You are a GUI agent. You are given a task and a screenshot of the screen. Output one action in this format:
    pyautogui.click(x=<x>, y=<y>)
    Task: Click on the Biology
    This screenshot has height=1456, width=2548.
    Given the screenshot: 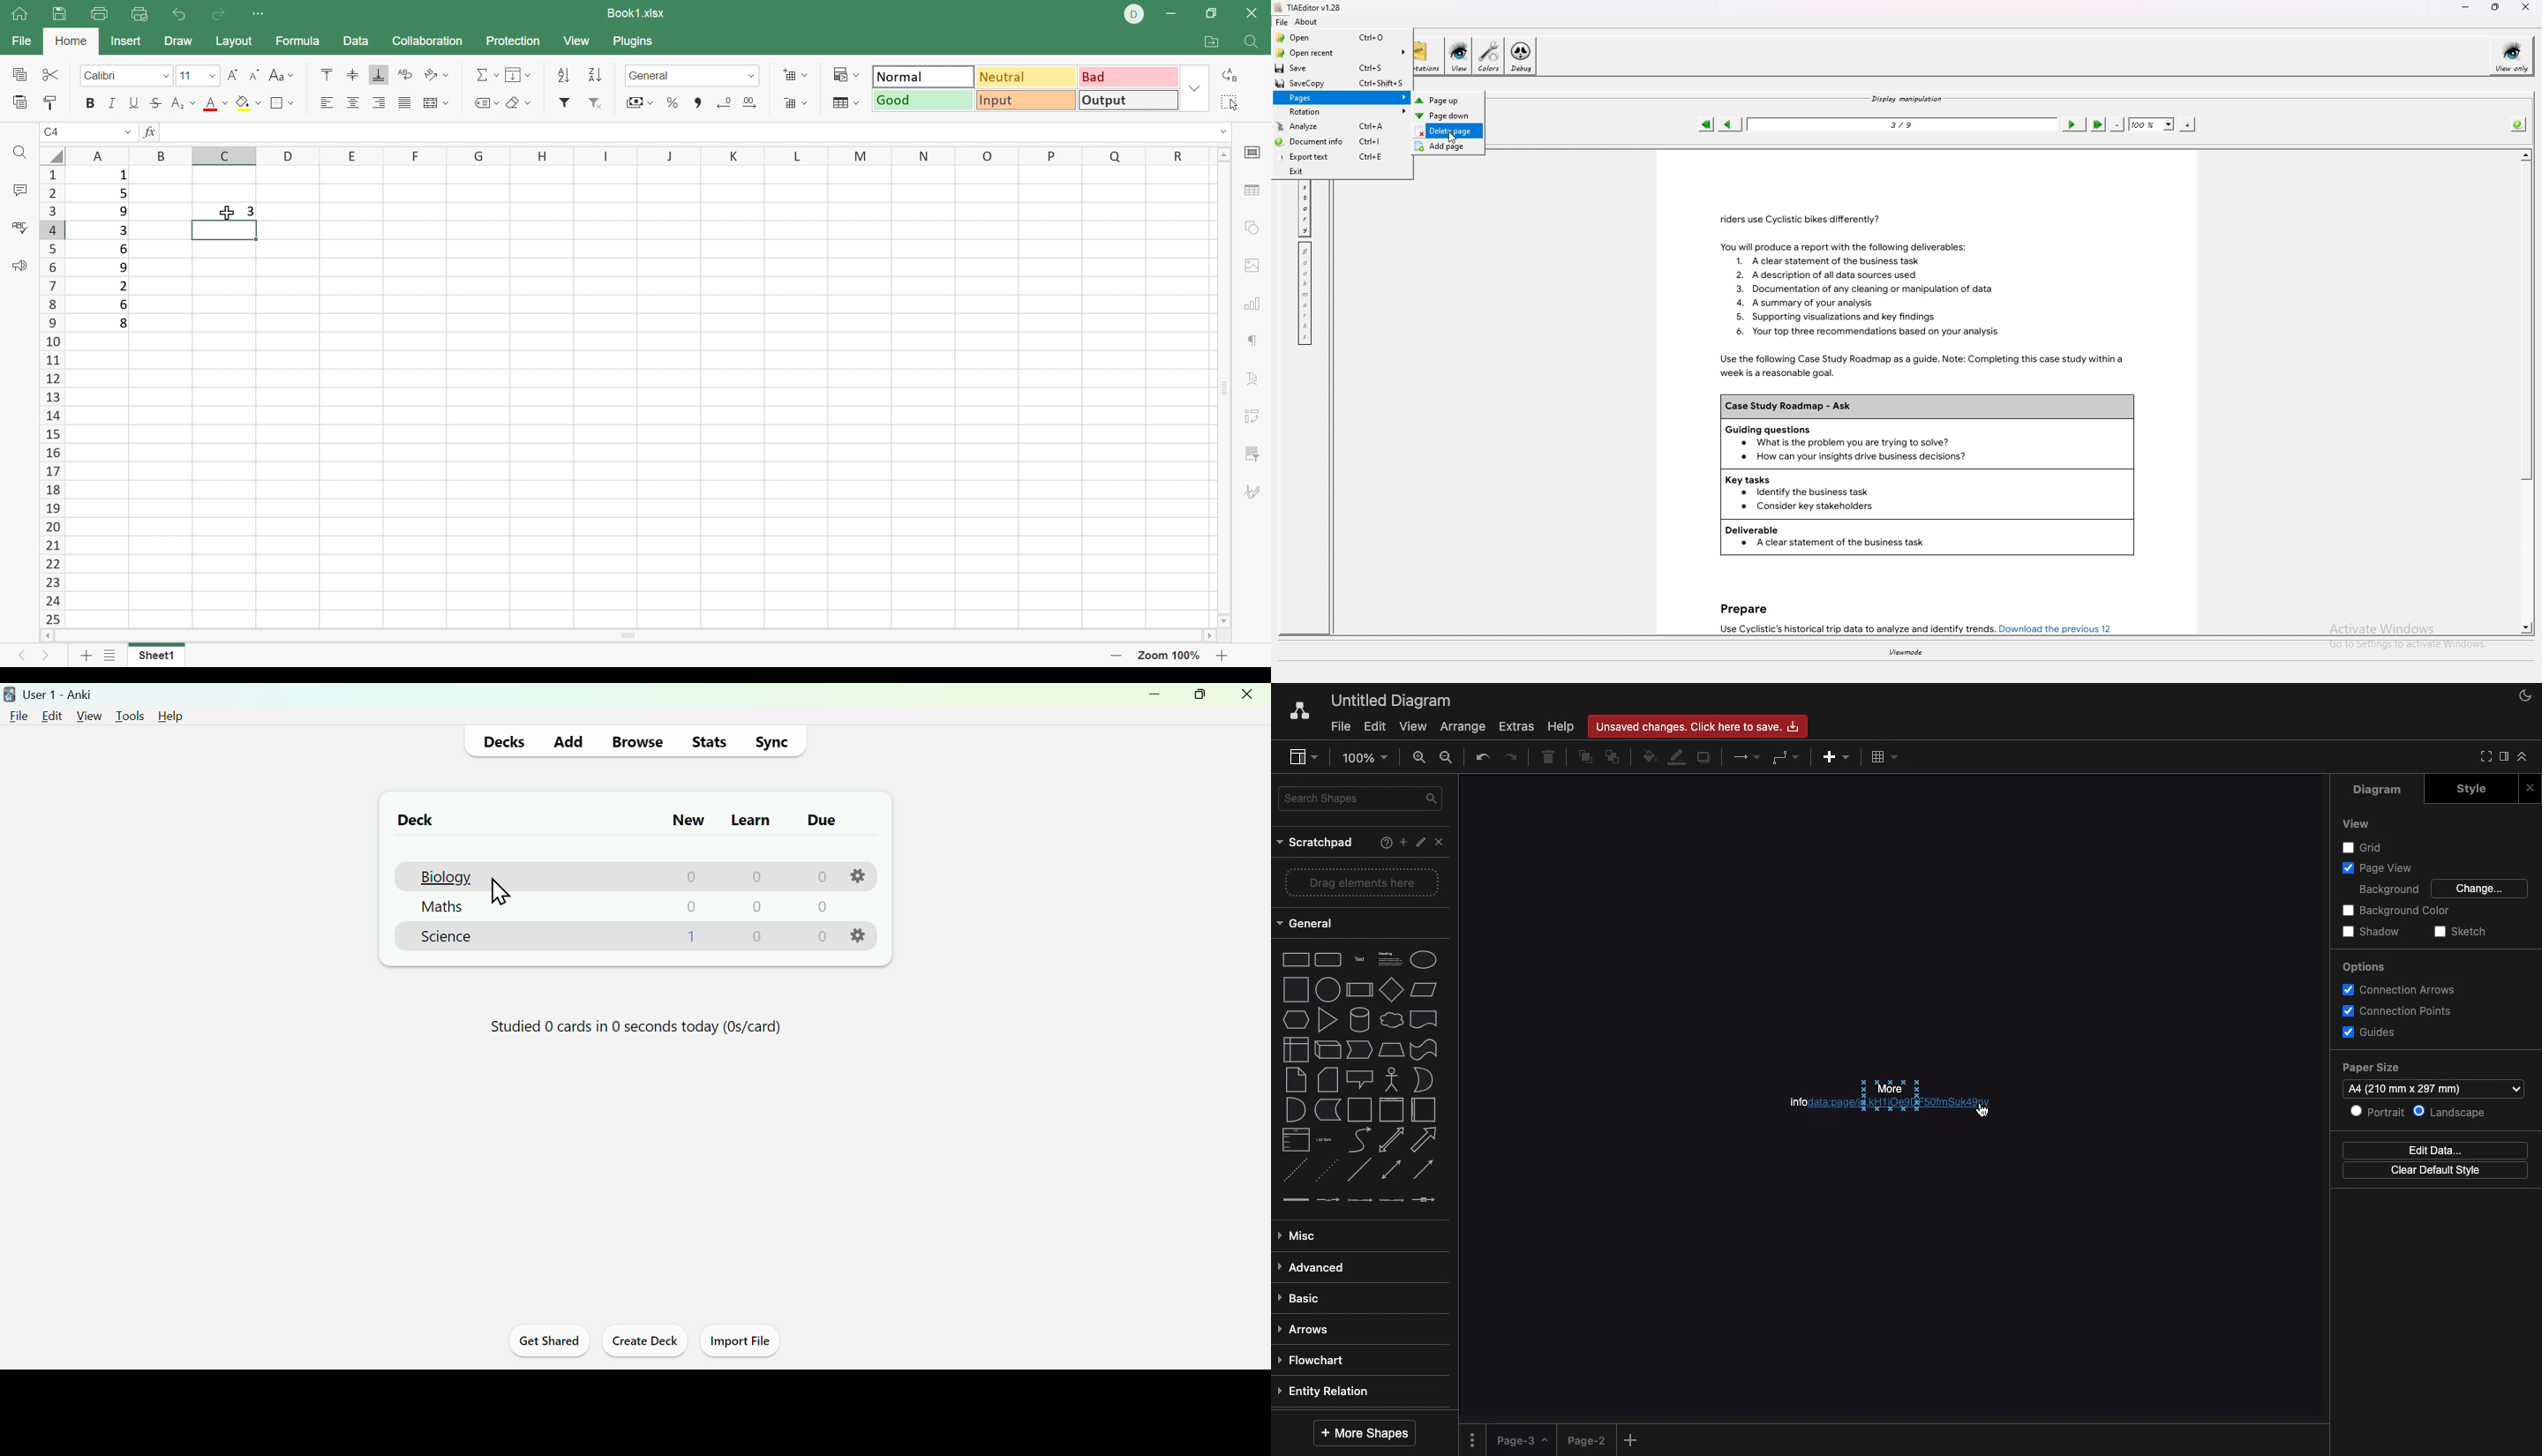 What is the action you would take?
    pyautogui.click(x=444, y=876)
    